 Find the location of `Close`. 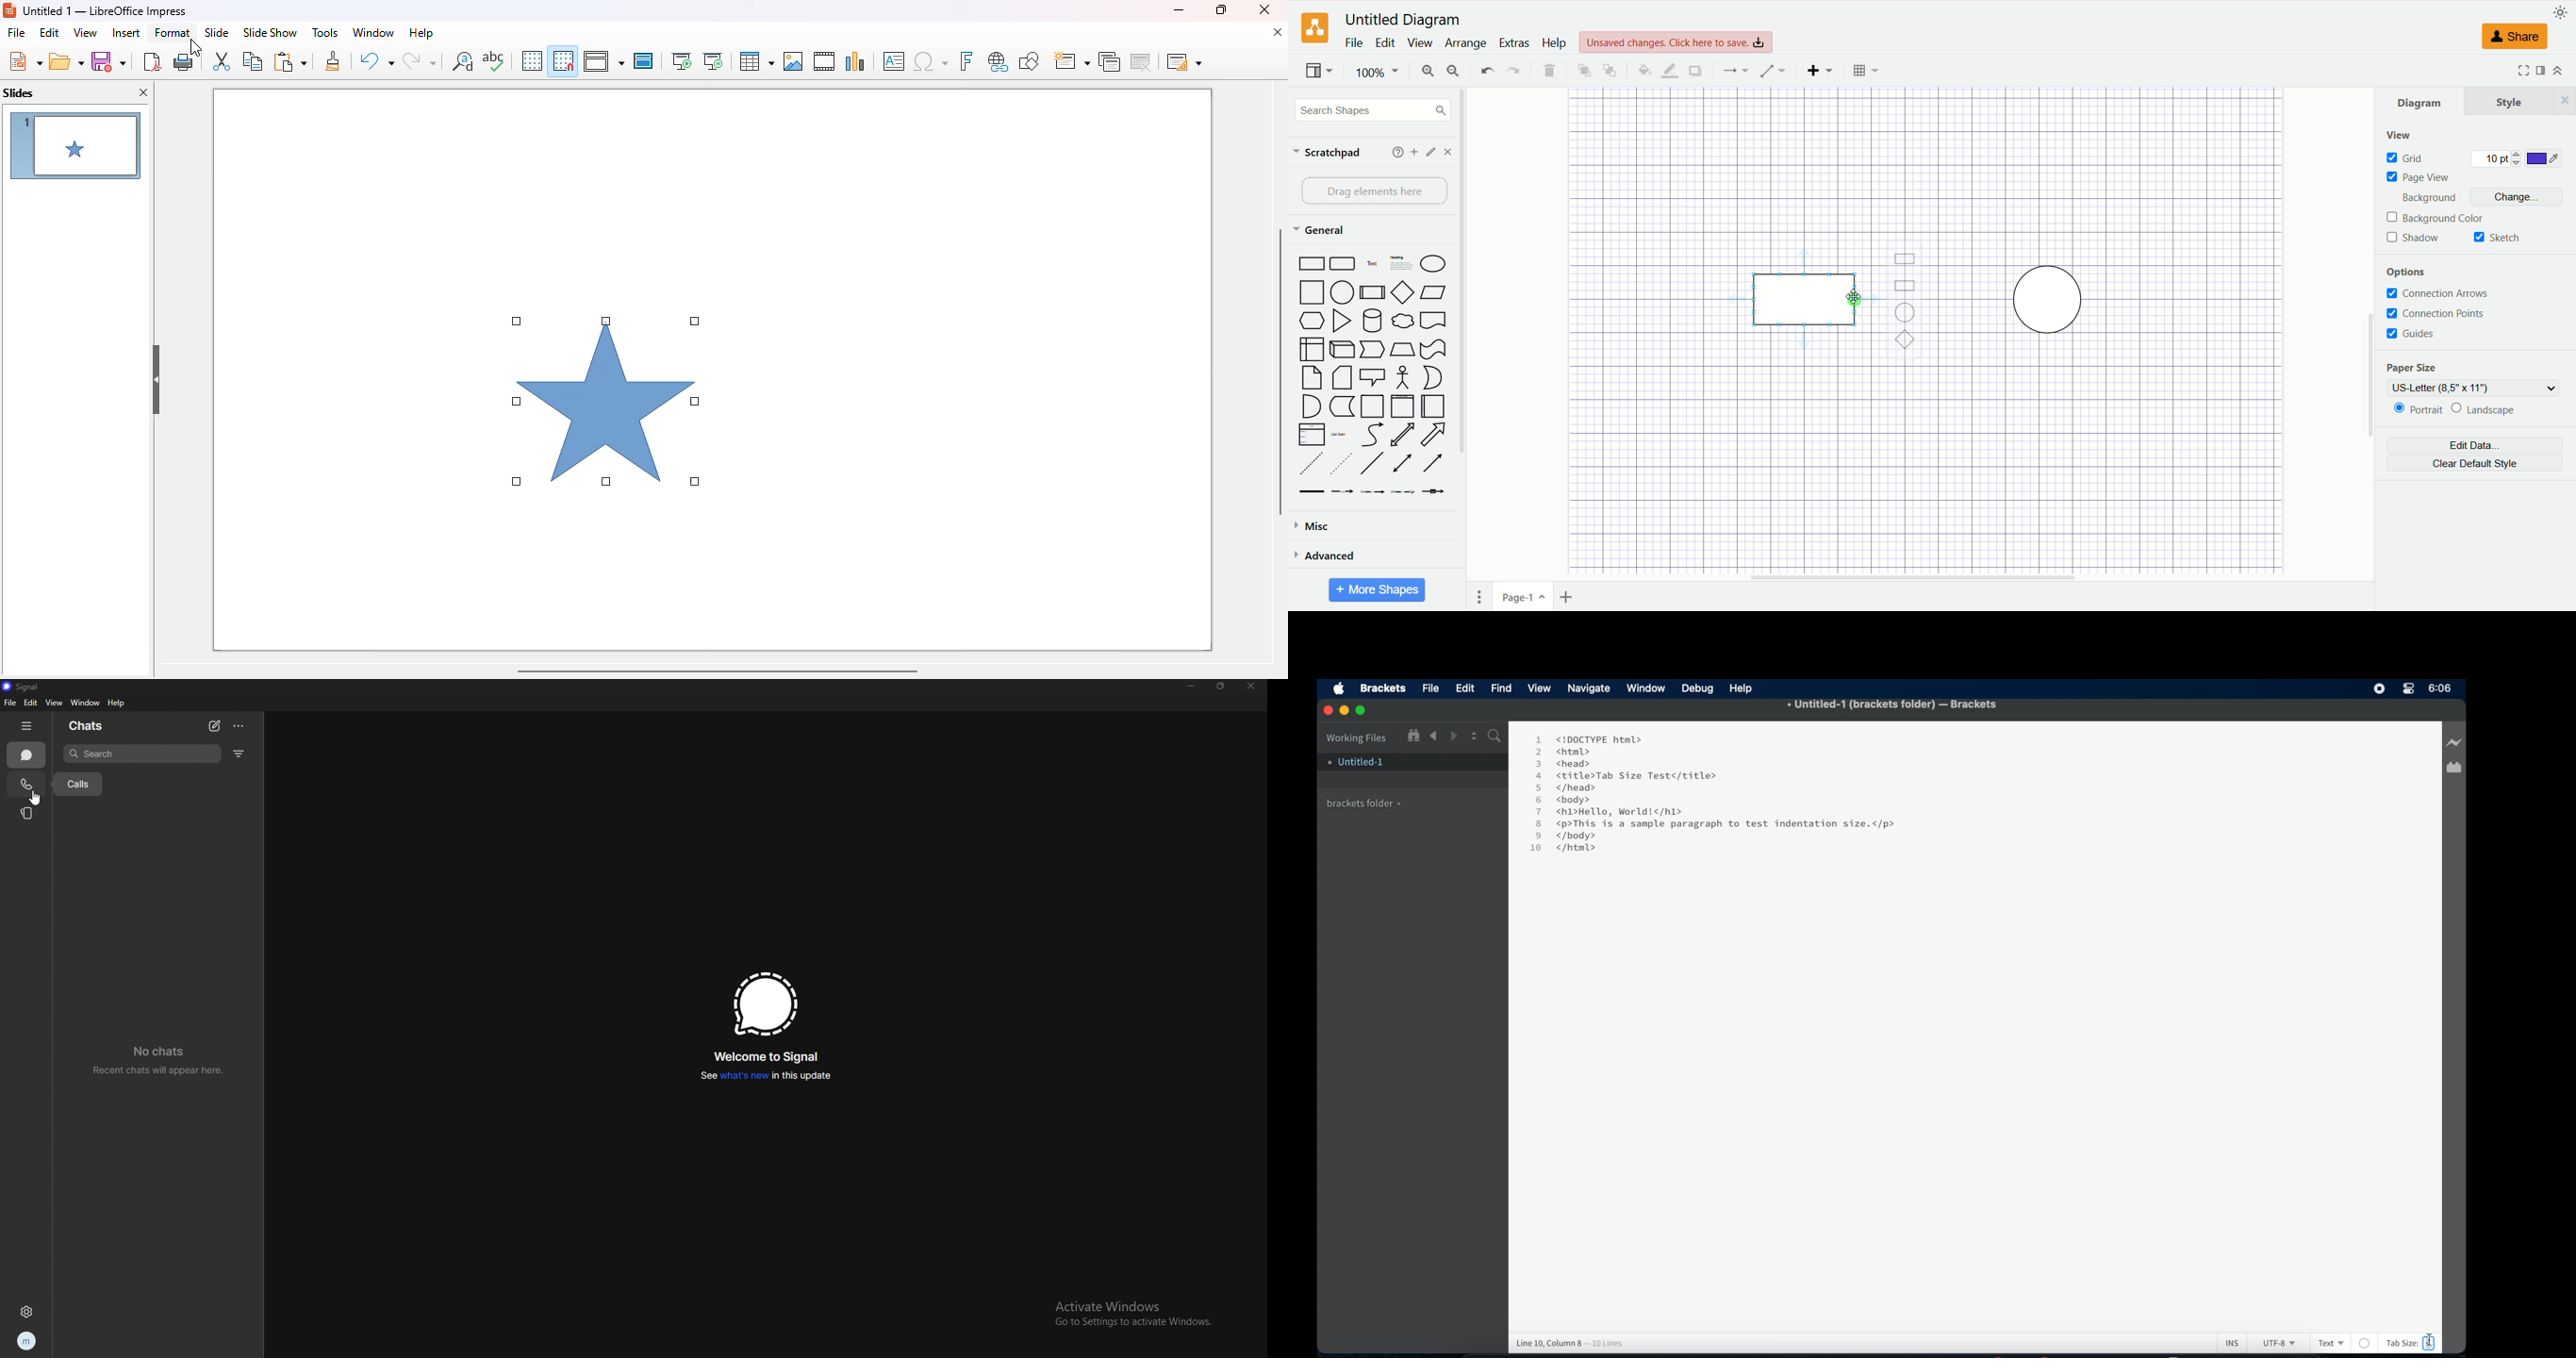

Close is located at coordinates (1328, 711).